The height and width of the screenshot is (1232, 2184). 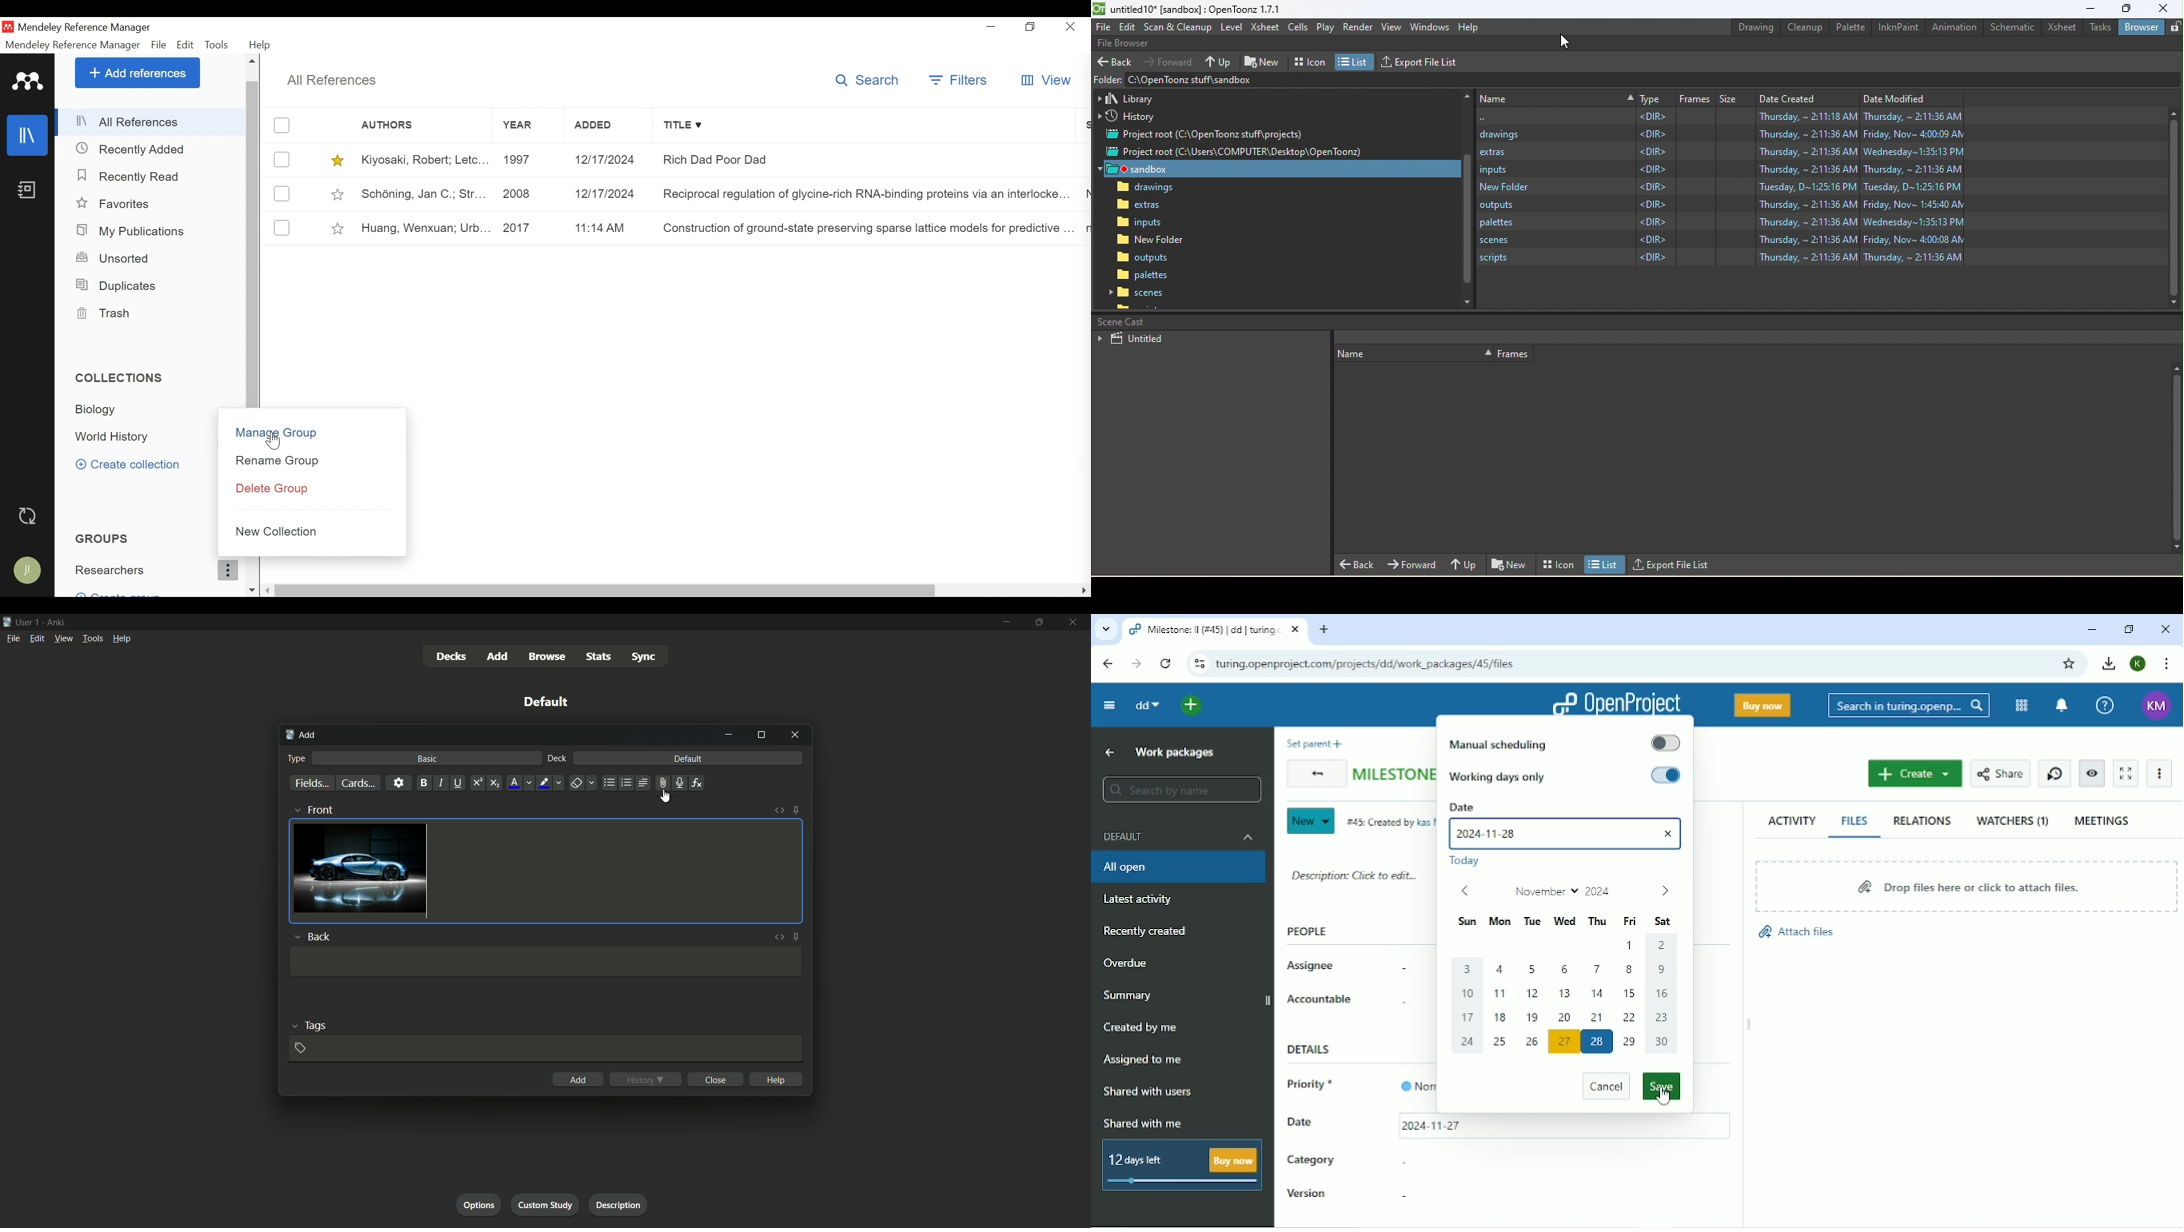 What do you see at coordinates (731, 736) in the screenshot?
I see `minimize` at bounding box center [731, 736].